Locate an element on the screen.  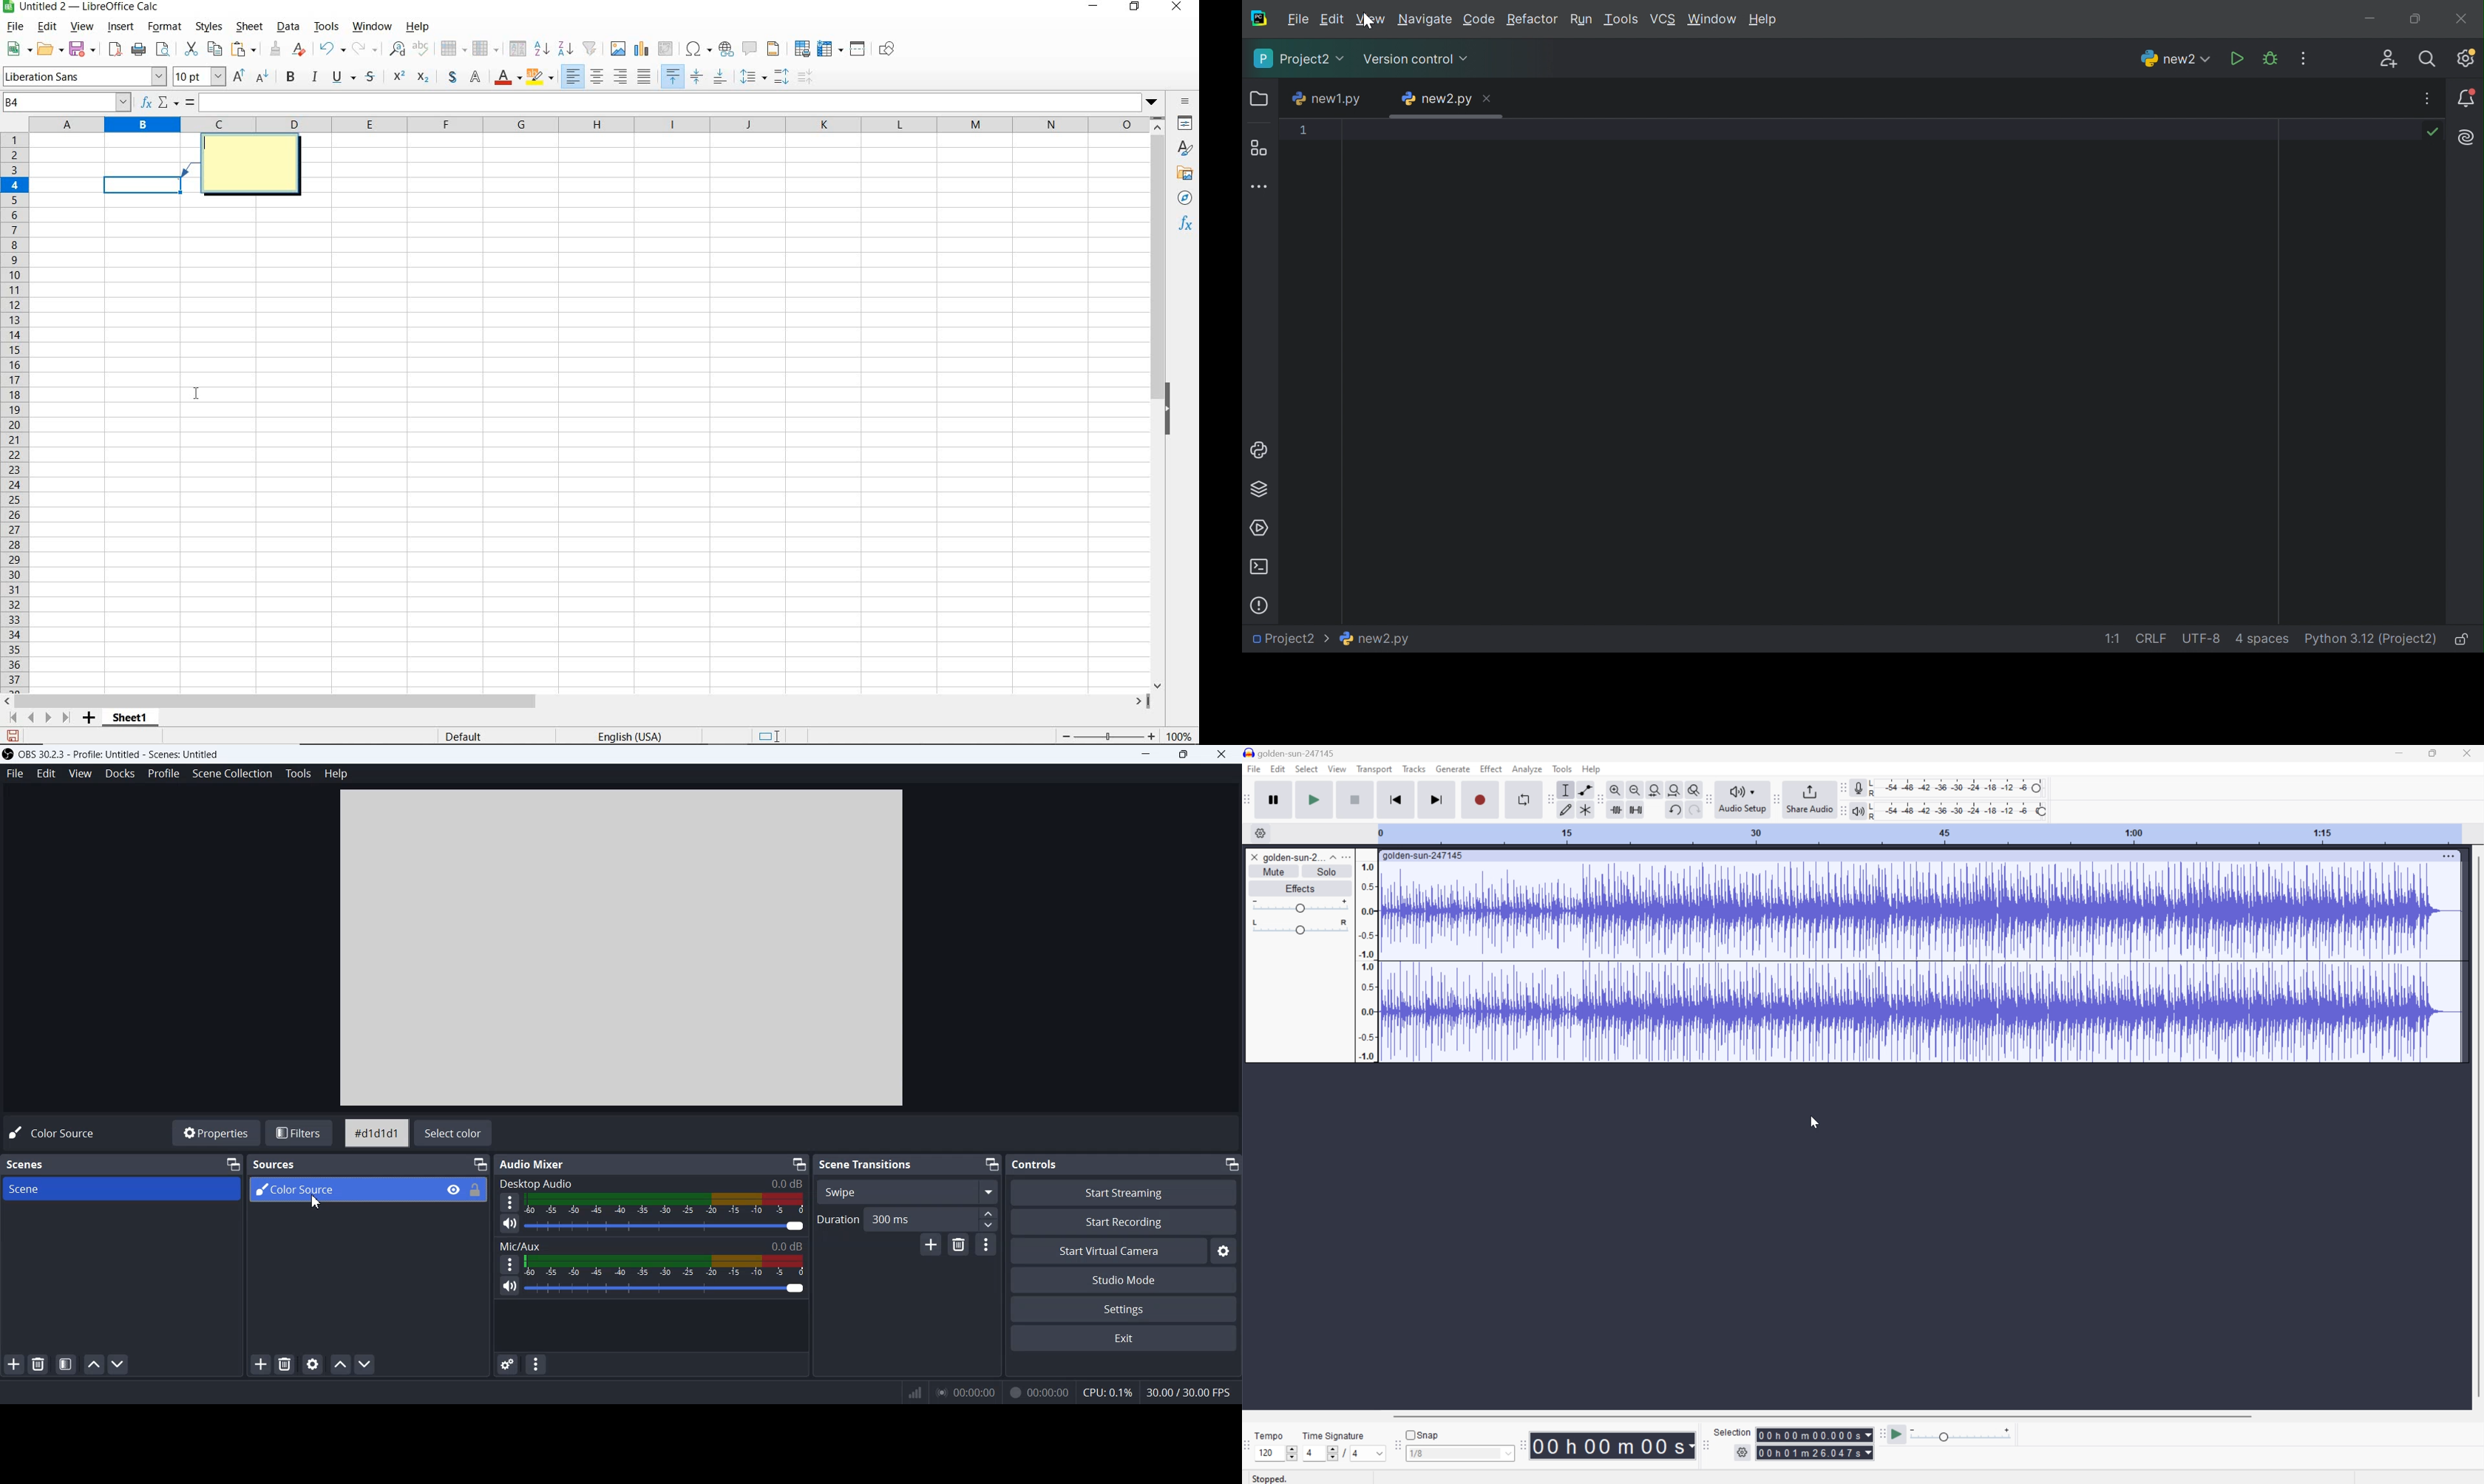
increasing or decreasing spacing before/after a paragraph. is located at coordinates (804, 77).